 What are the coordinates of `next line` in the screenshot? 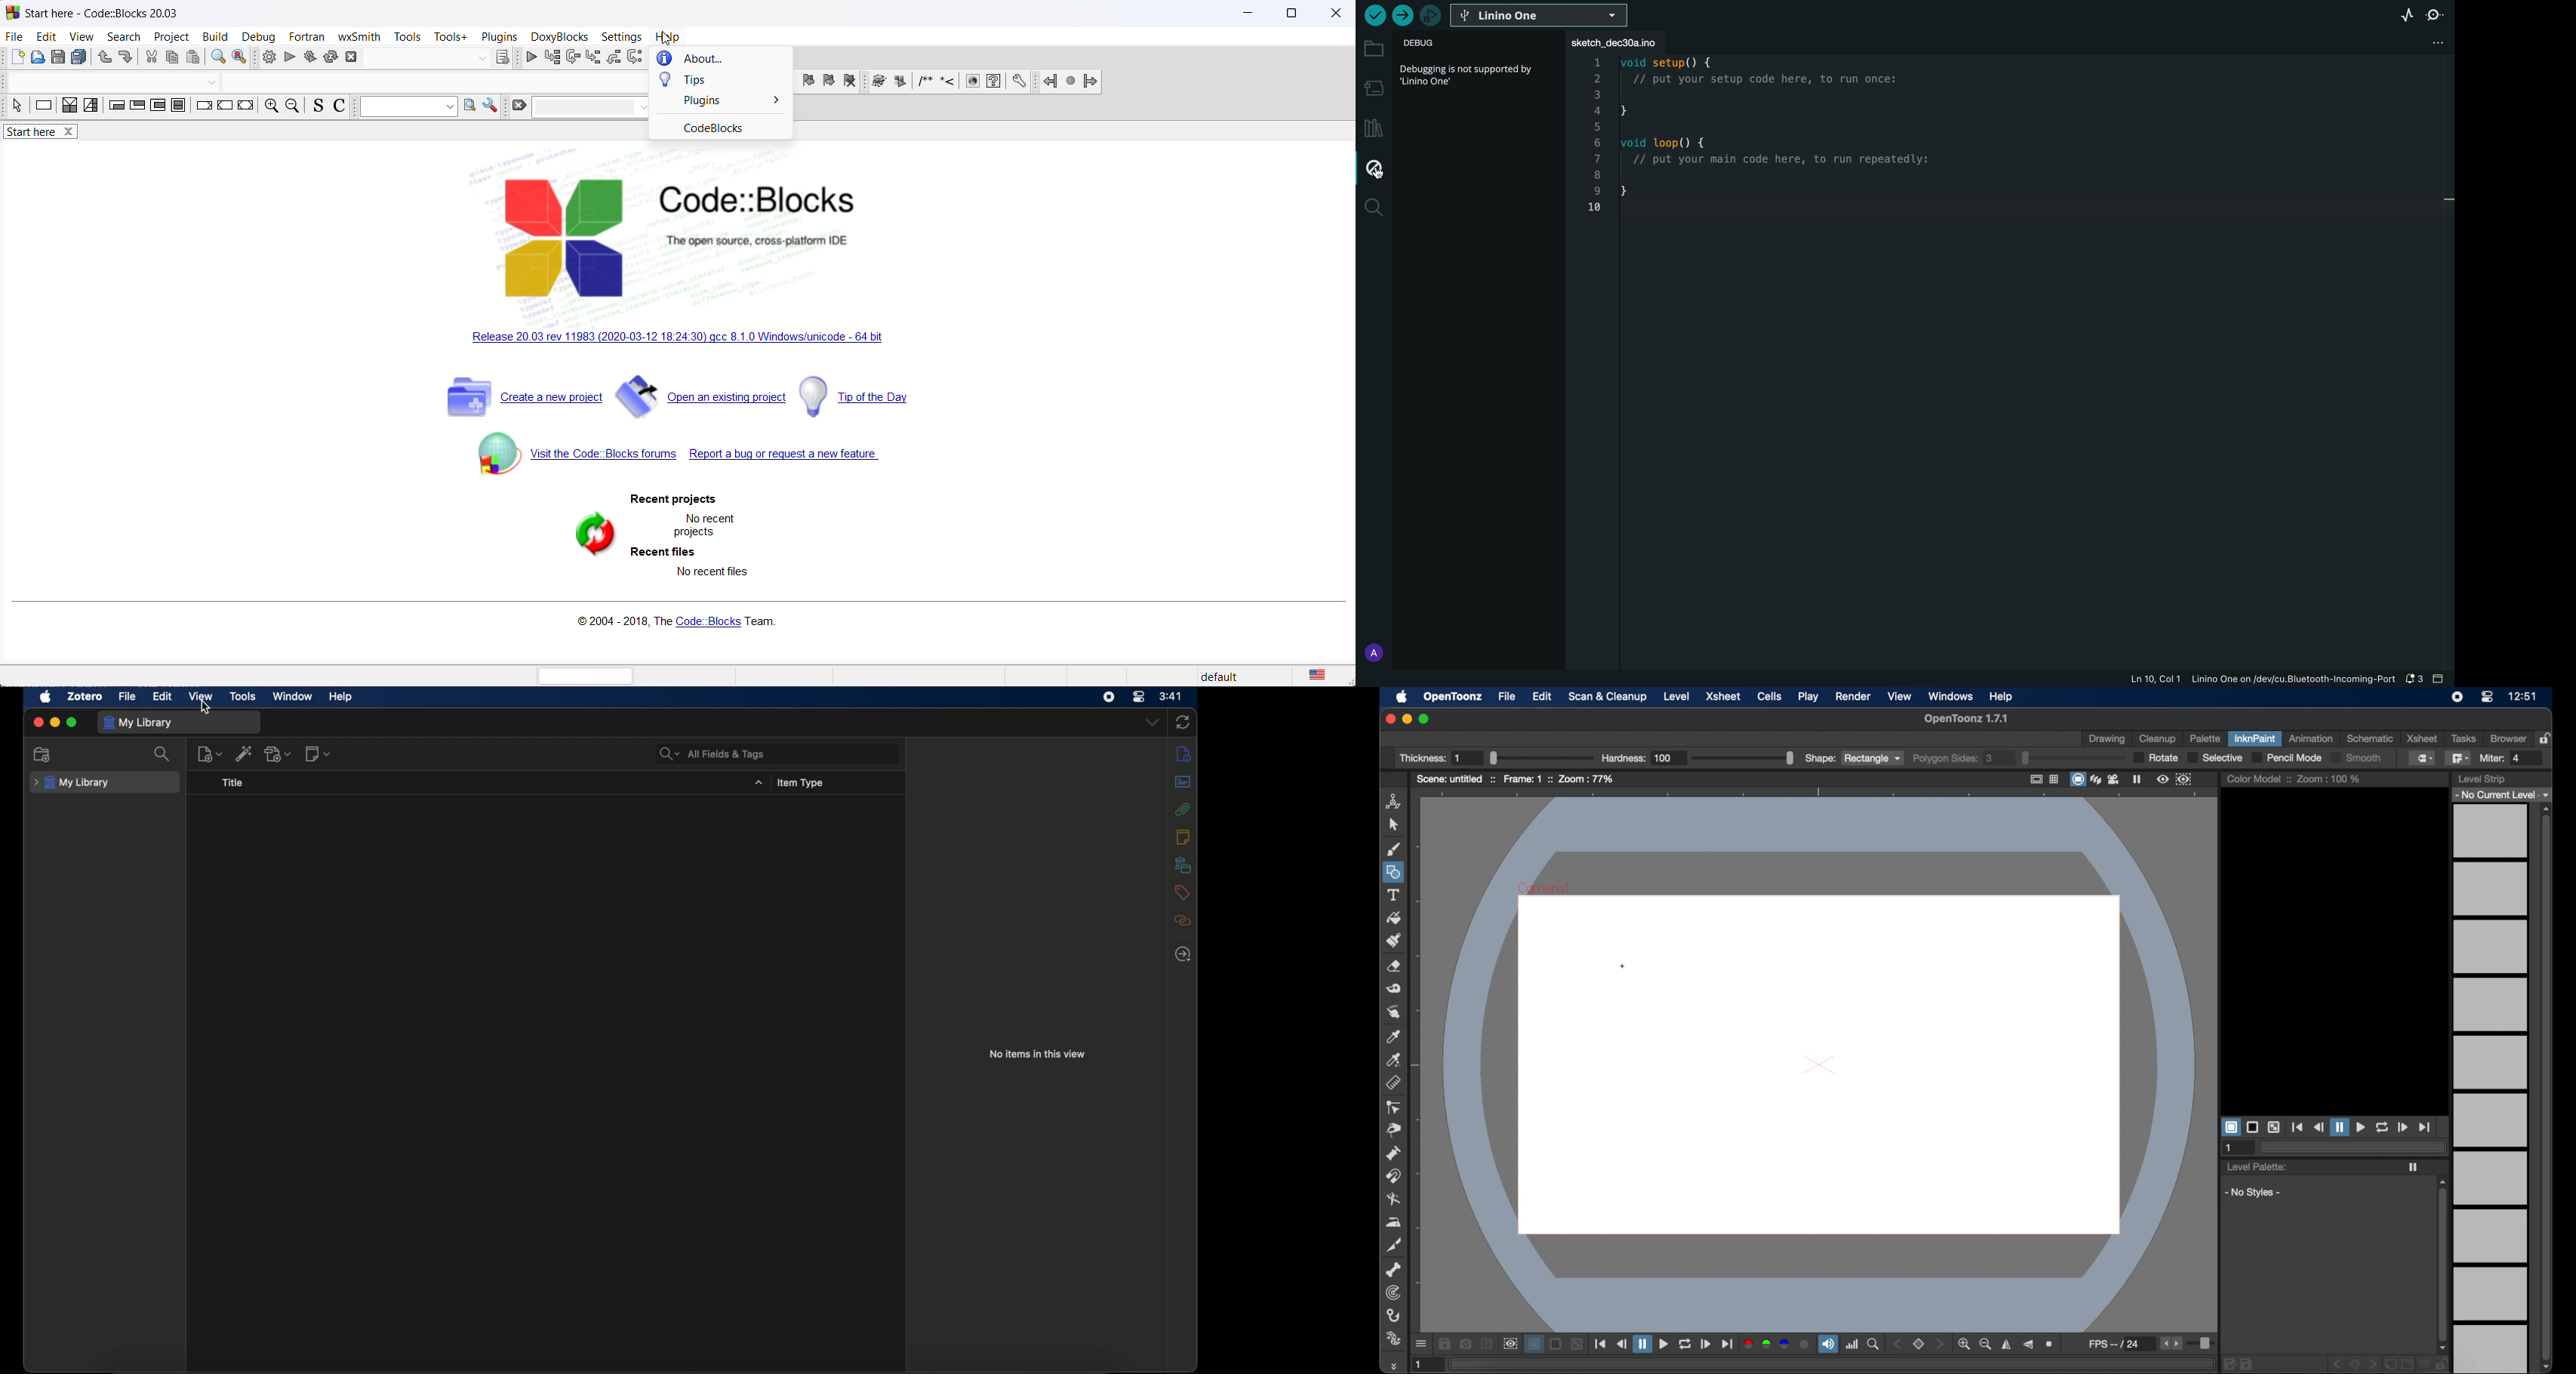 It's located at (575, 57).